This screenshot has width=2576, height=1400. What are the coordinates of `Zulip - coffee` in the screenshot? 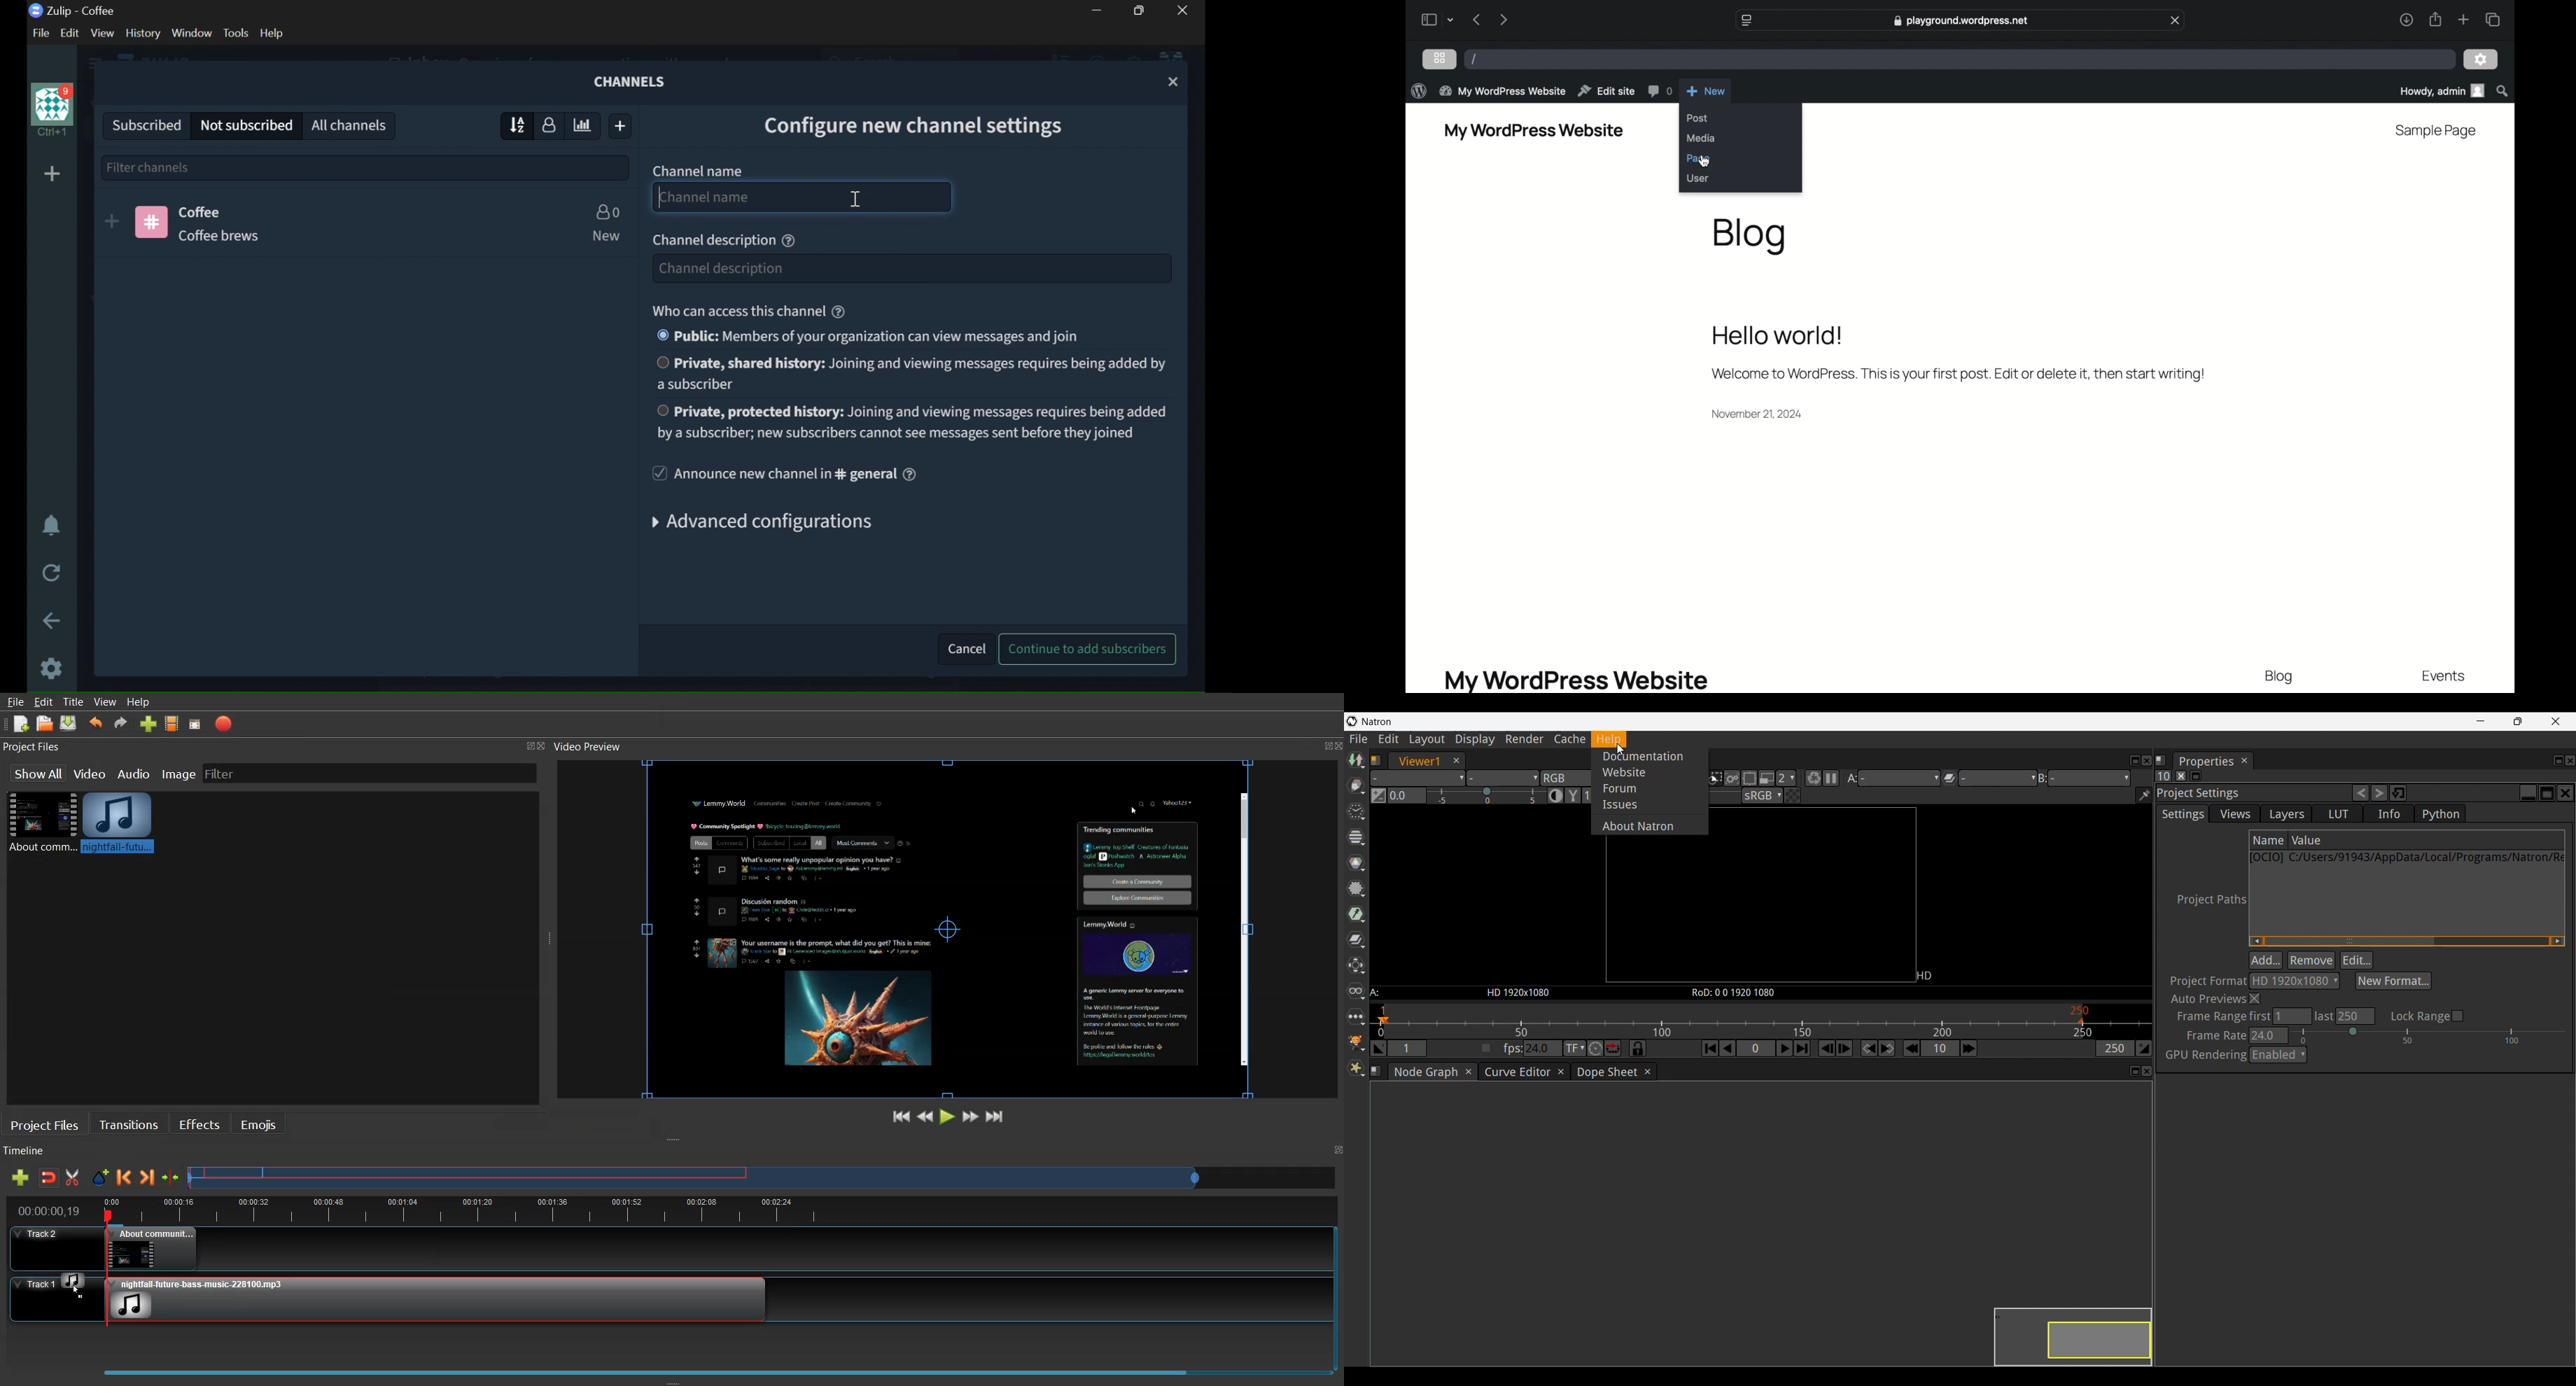 It's located at (72, 11).